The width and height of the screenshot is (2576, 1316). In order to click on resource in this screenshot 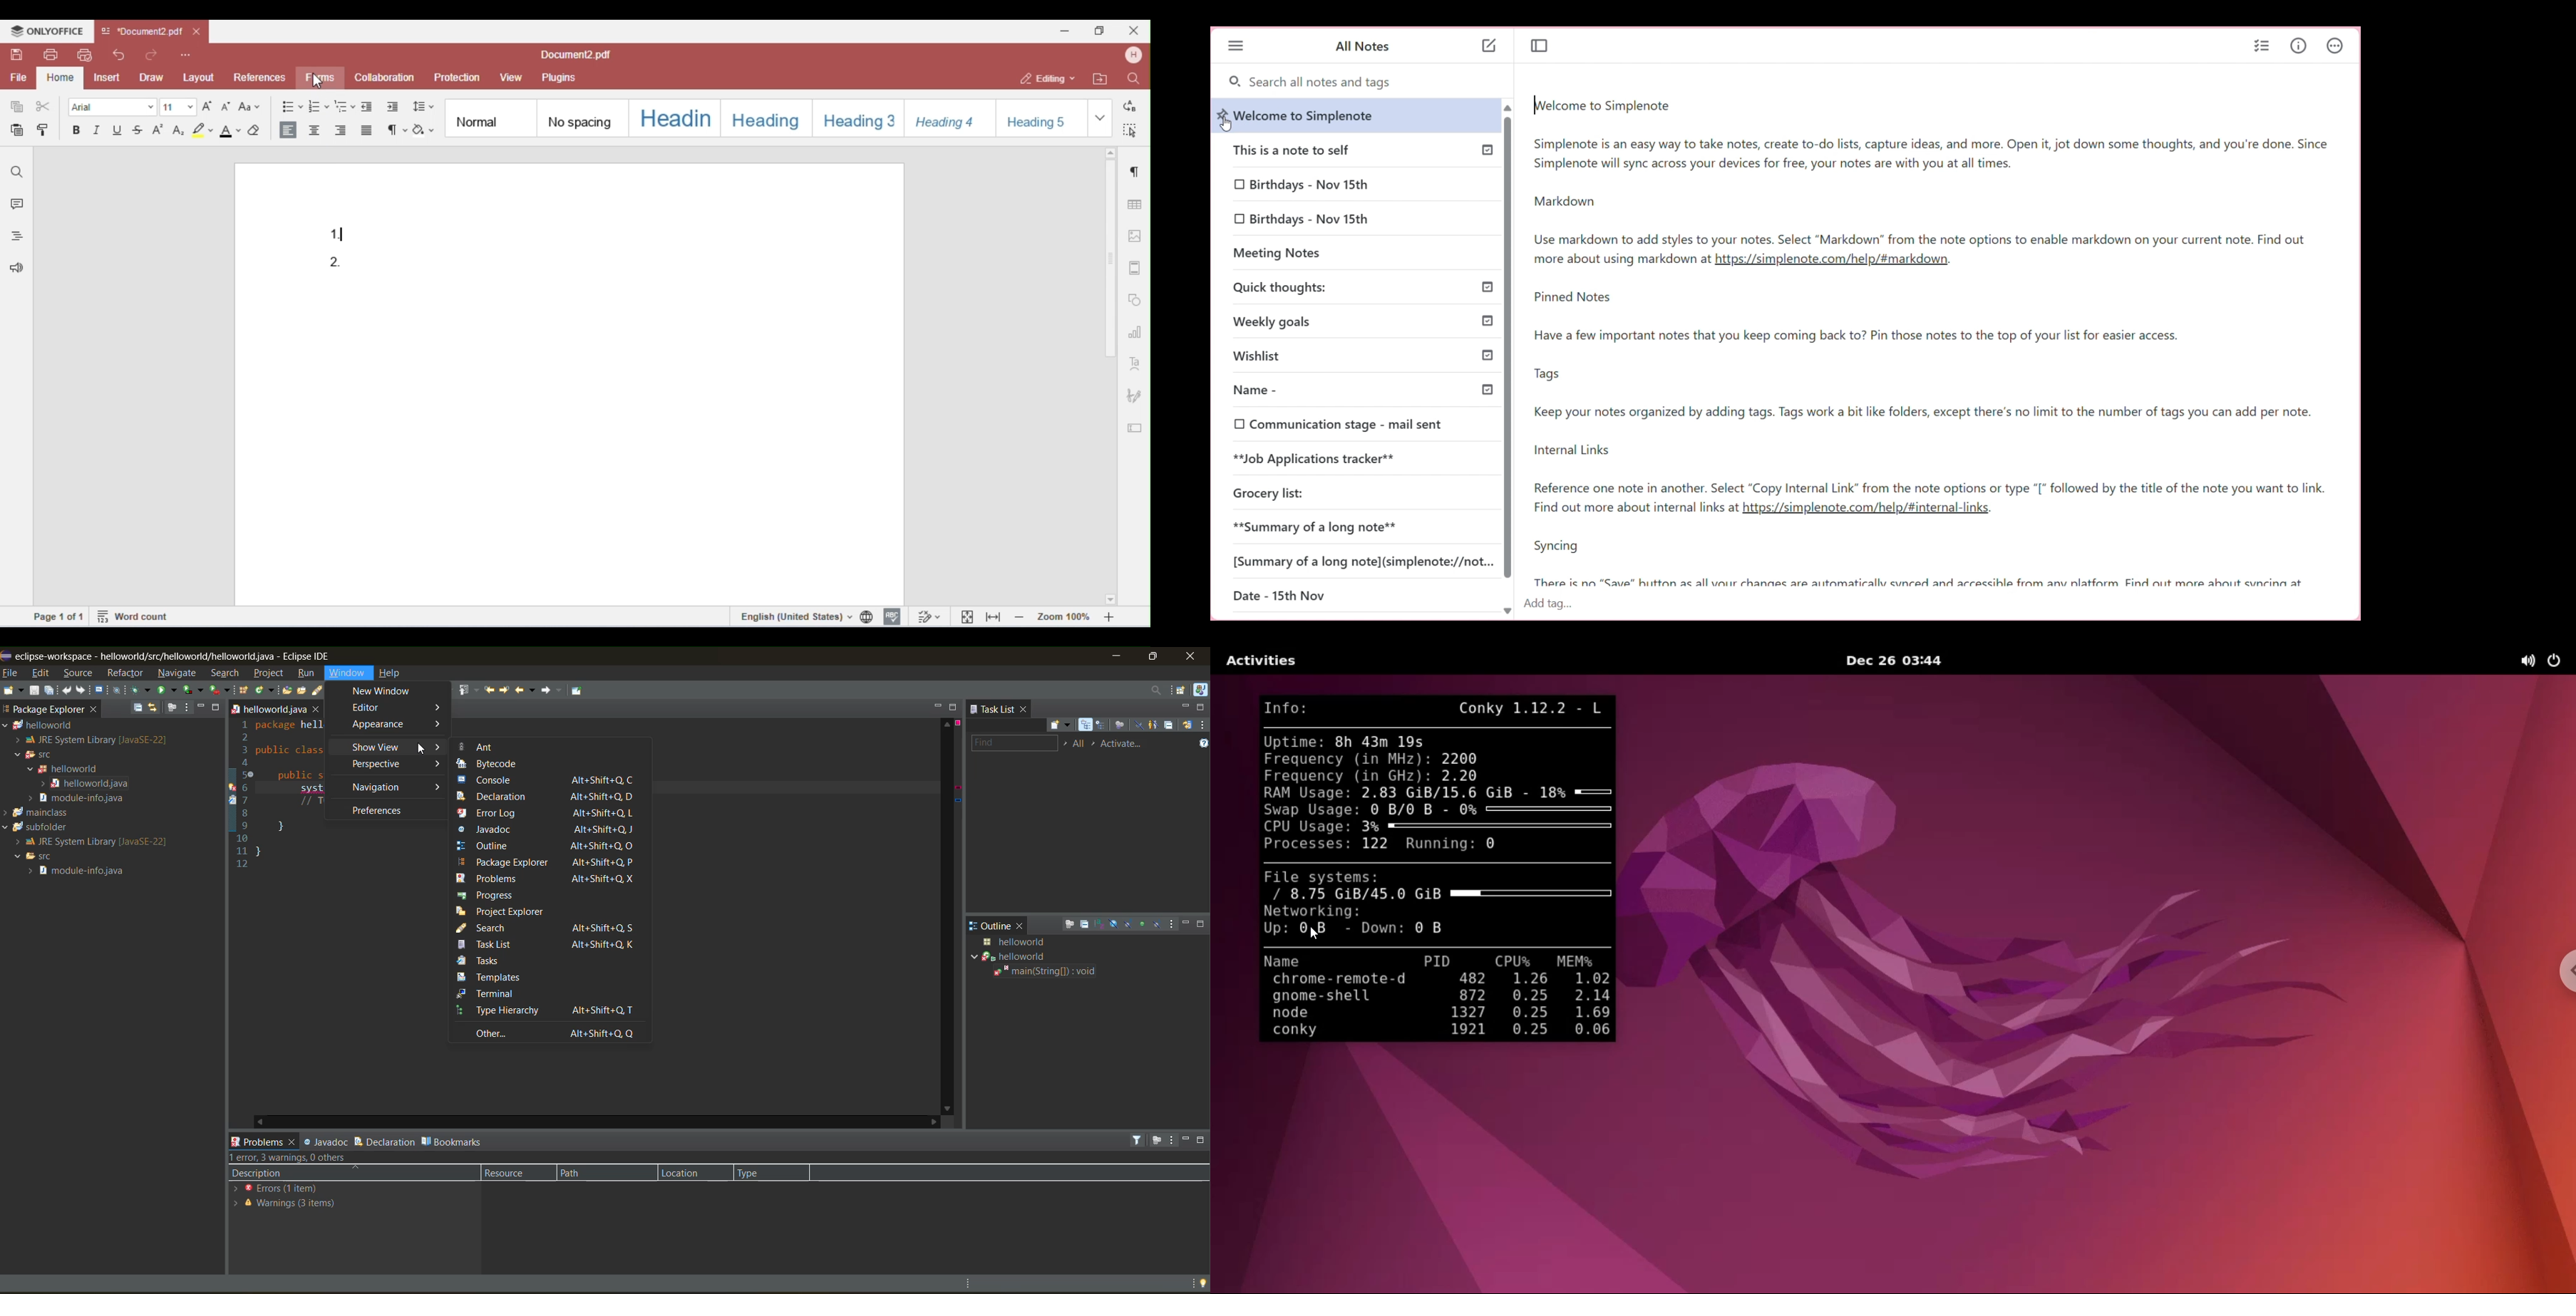, I will do `click(510, 1175)`.